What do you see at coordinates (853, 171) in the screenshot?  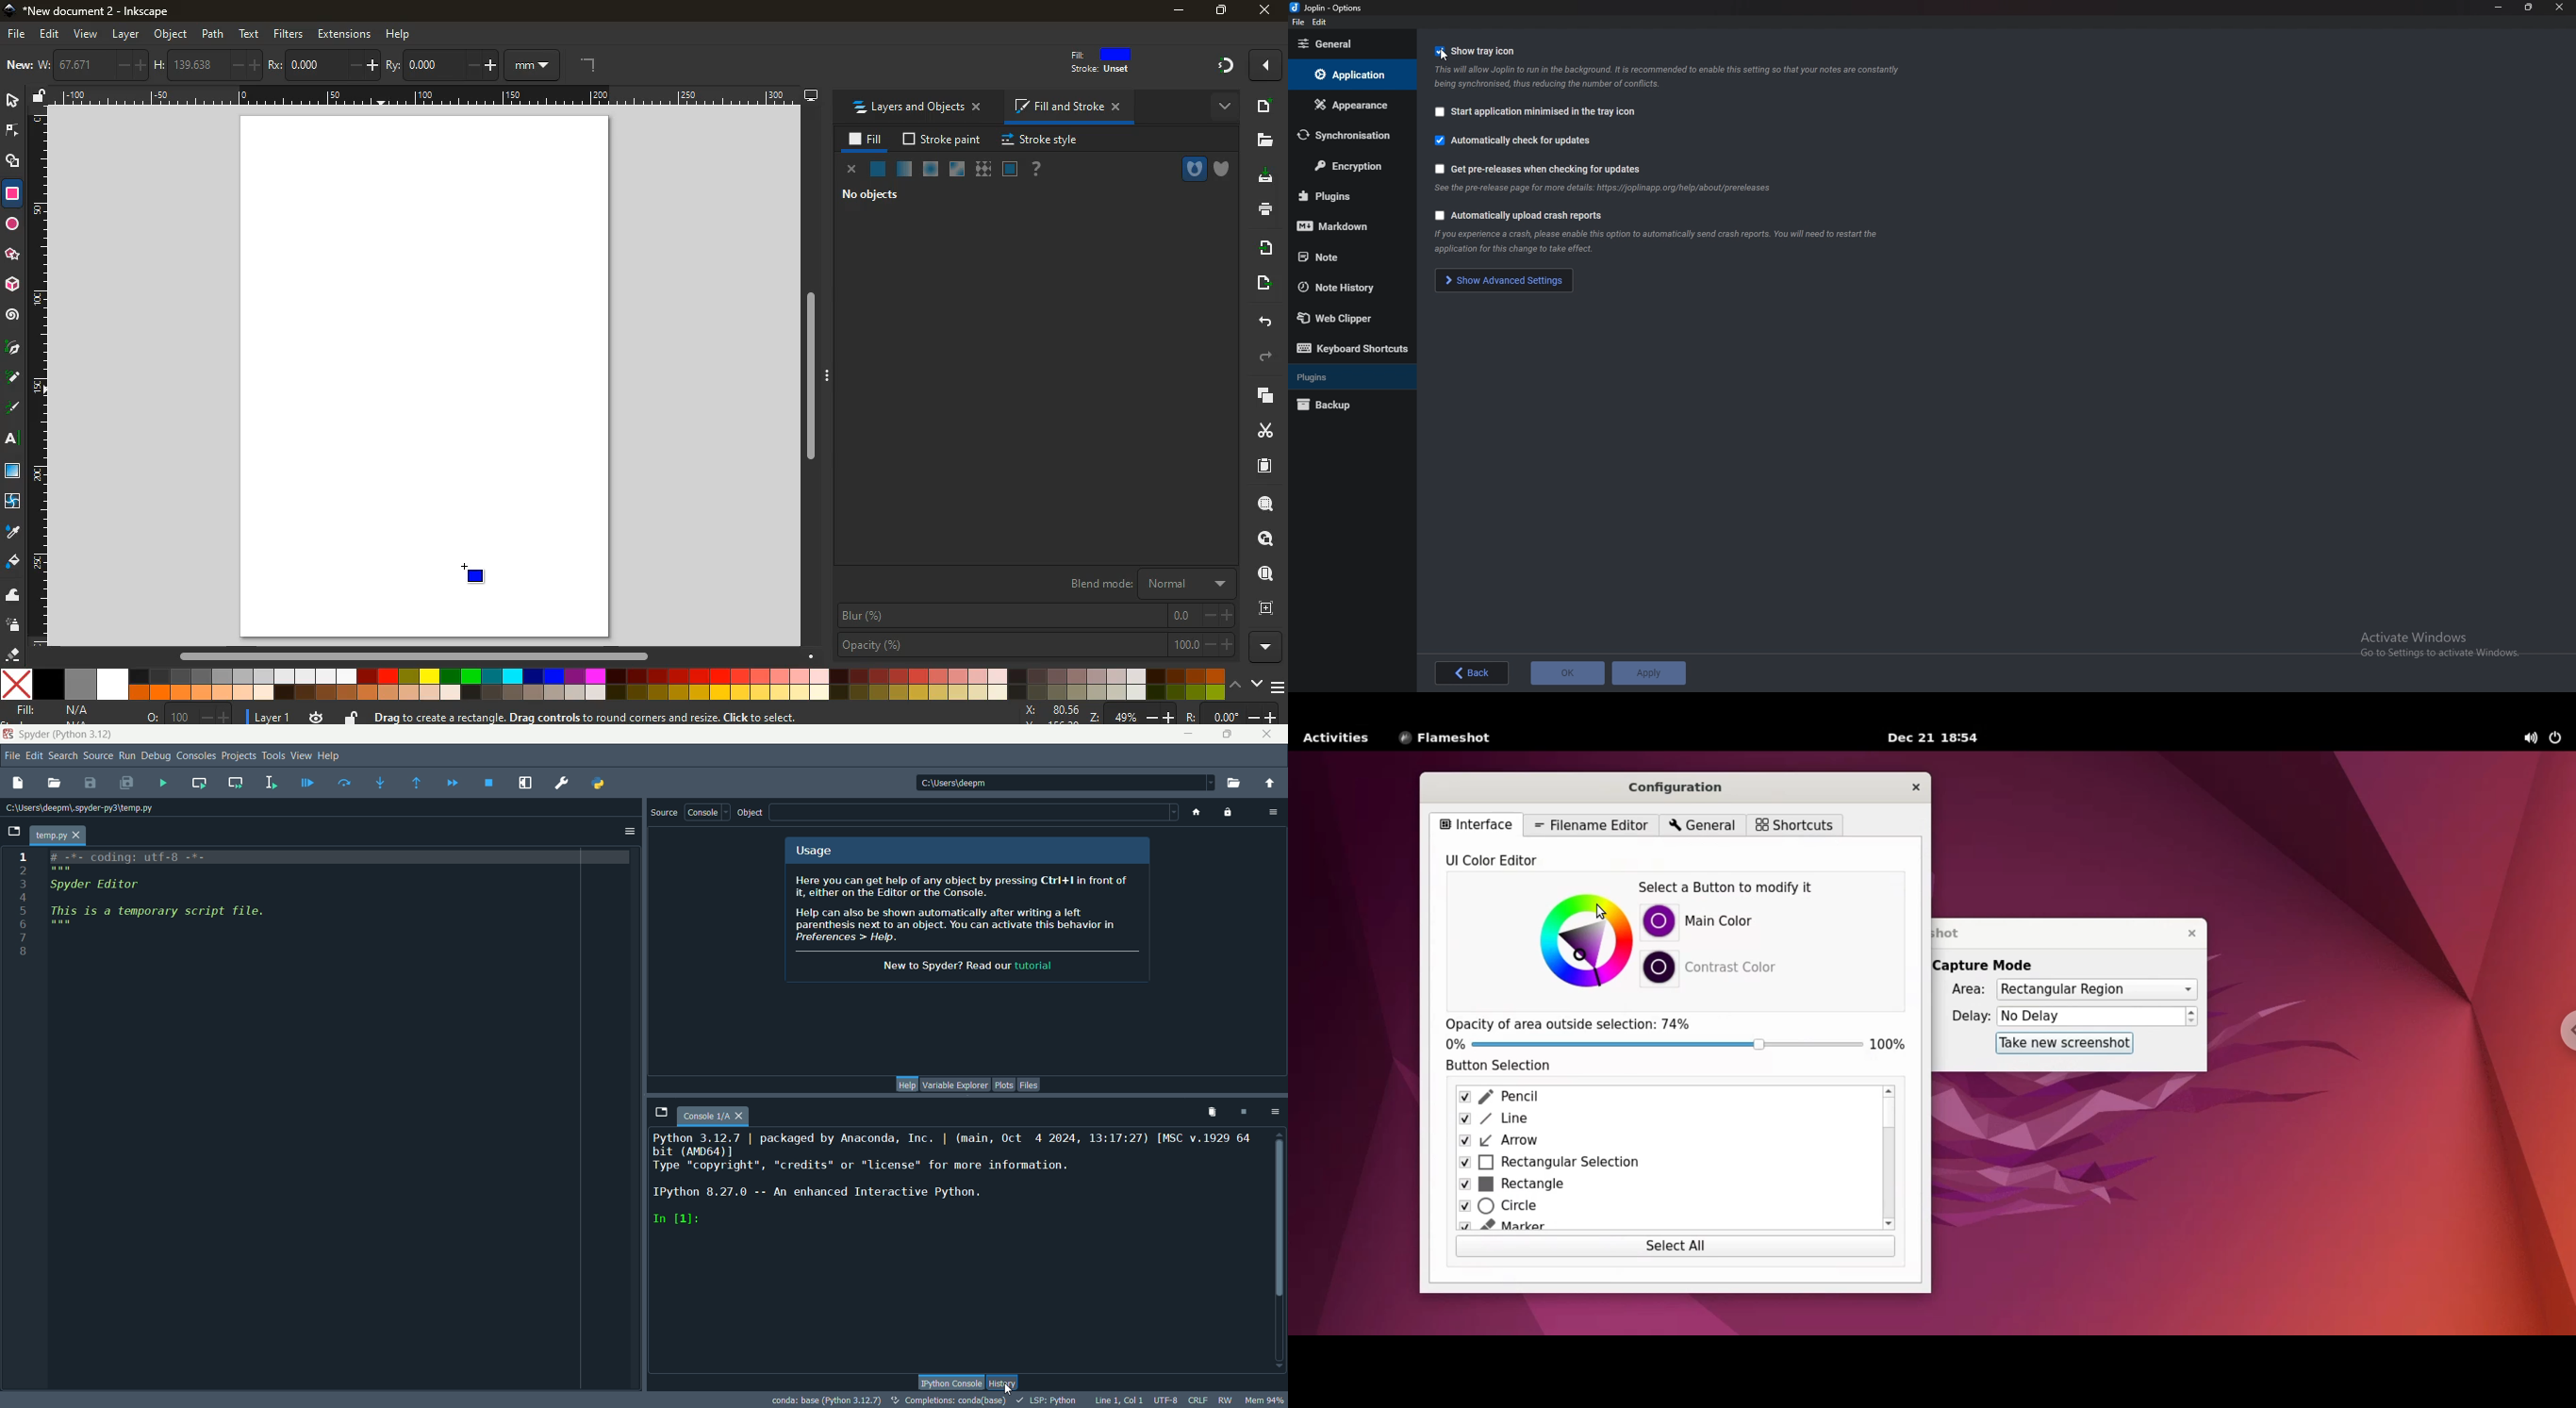 I see `close` at bounding box center [853, 171].